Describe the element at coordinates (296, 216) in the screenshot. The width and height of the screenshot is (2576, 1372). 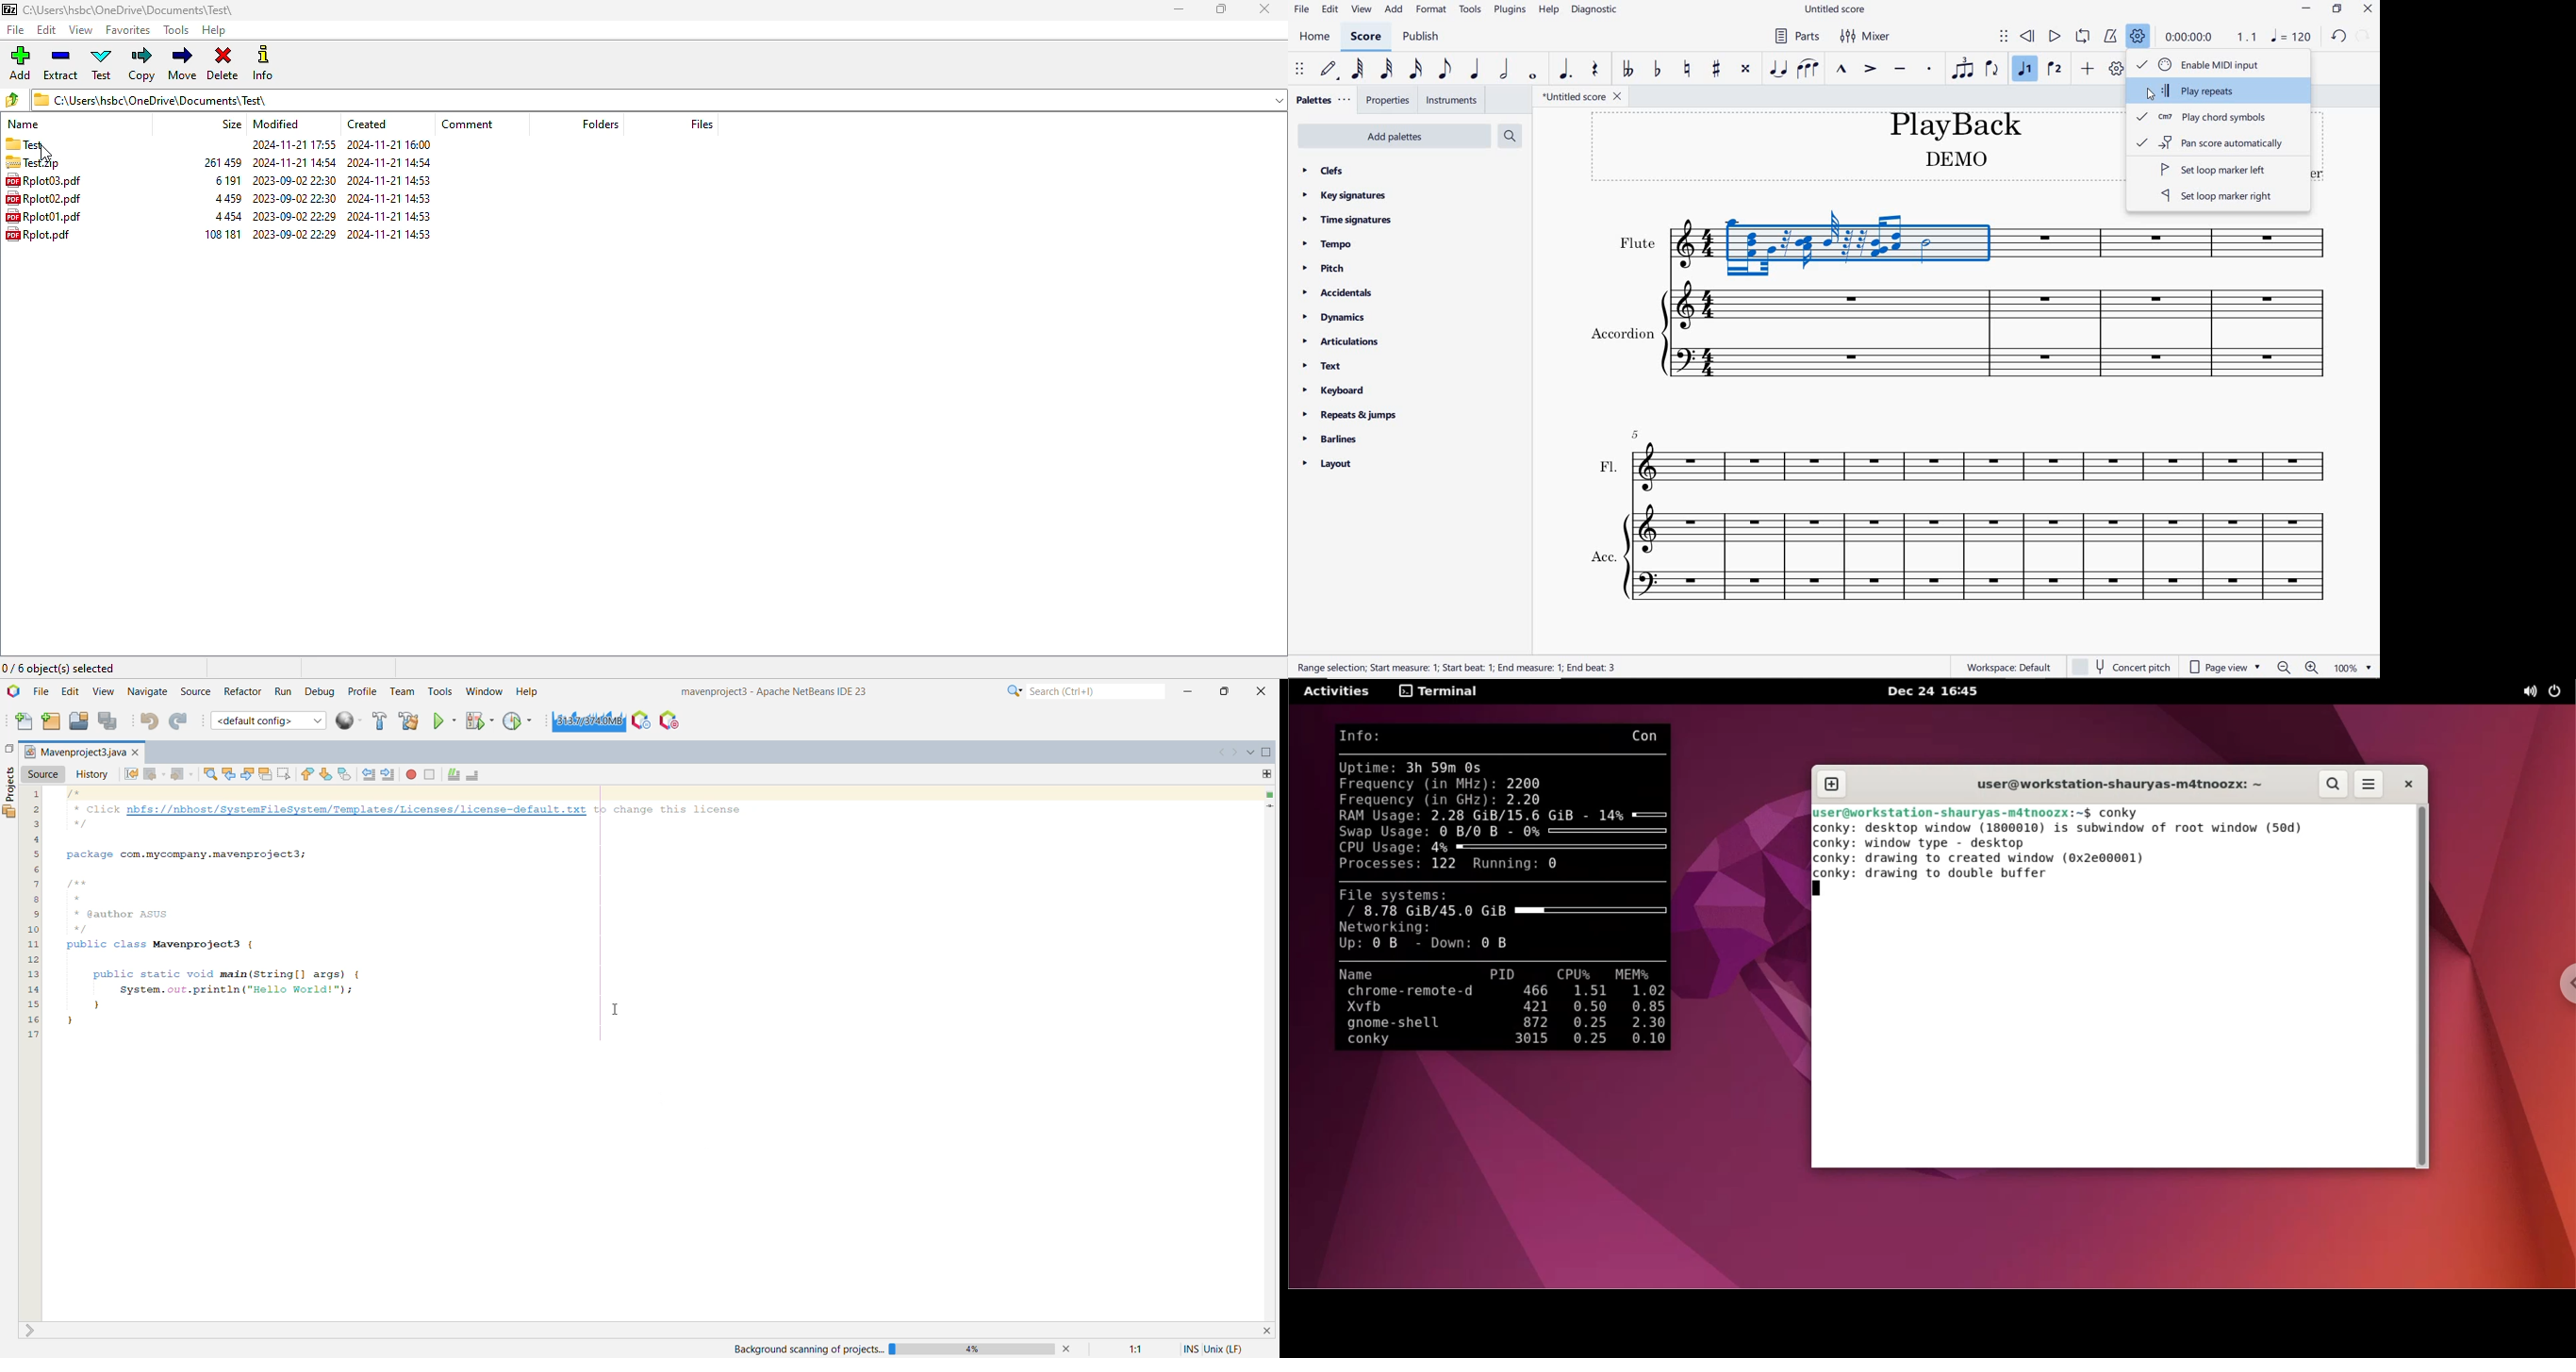
I see `2023-09-02 22:29` at that location.